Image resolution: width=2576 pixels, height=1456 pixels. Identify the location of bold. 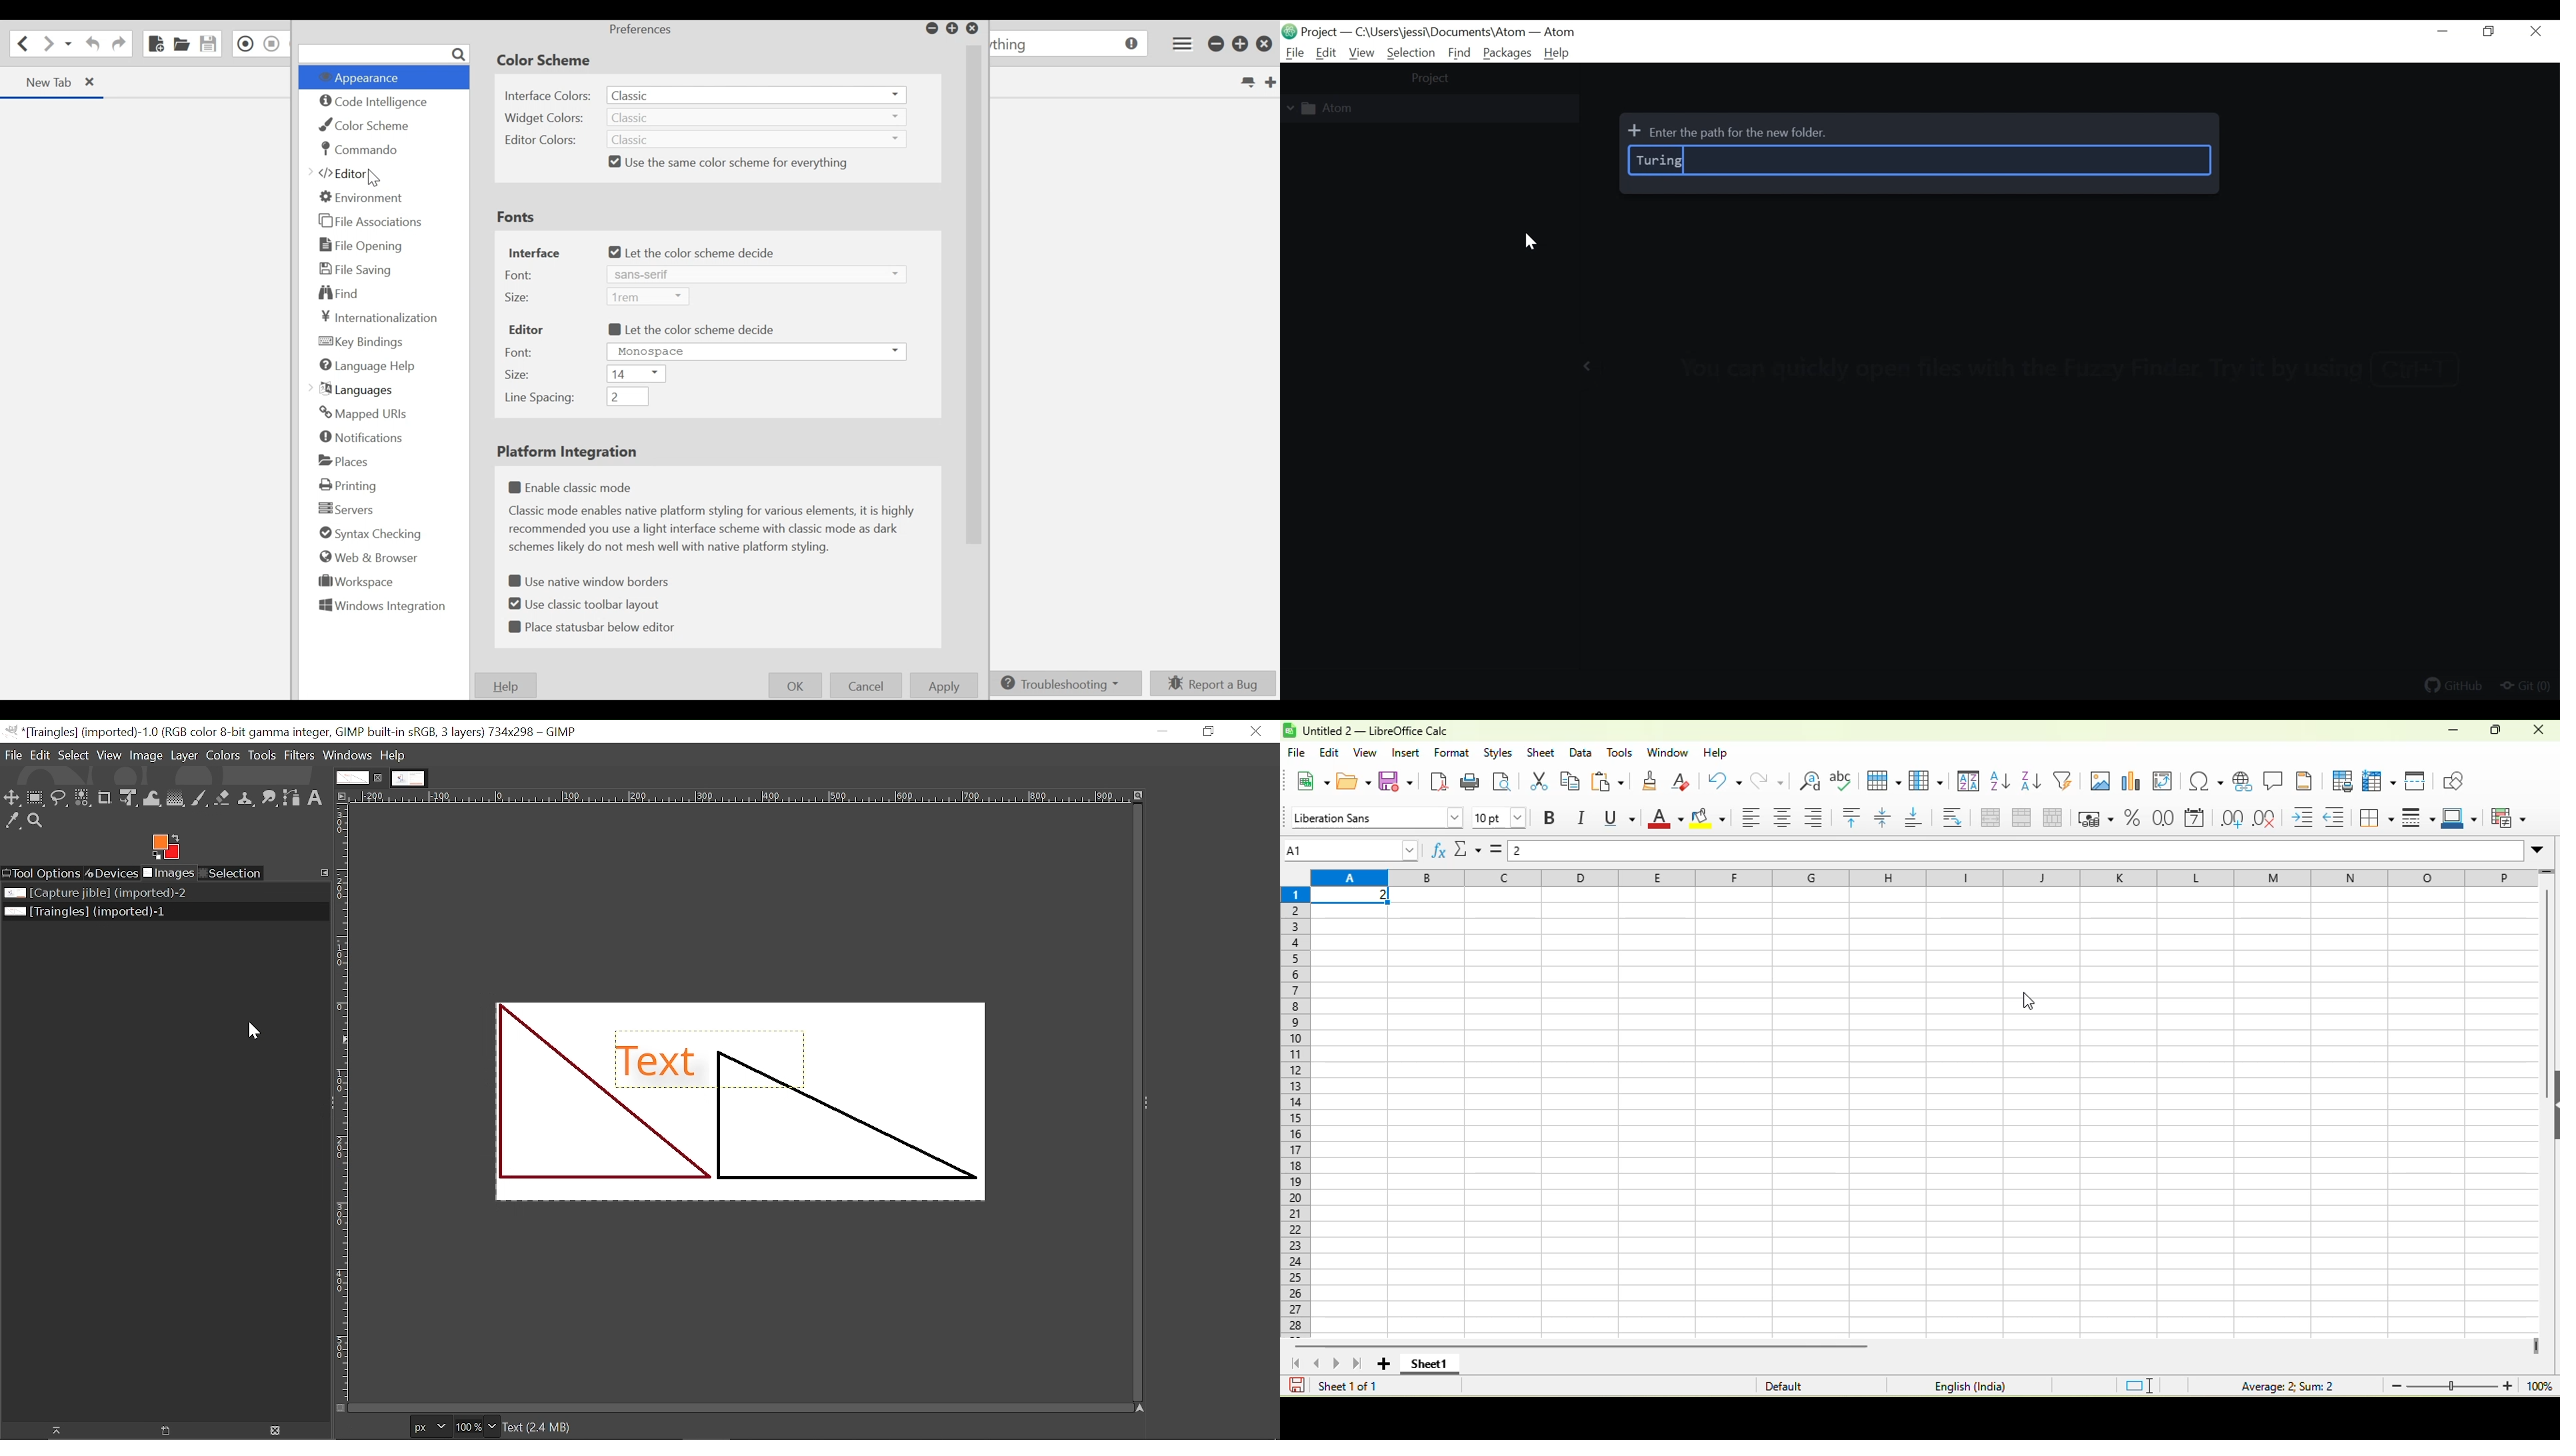
(1551, 819).